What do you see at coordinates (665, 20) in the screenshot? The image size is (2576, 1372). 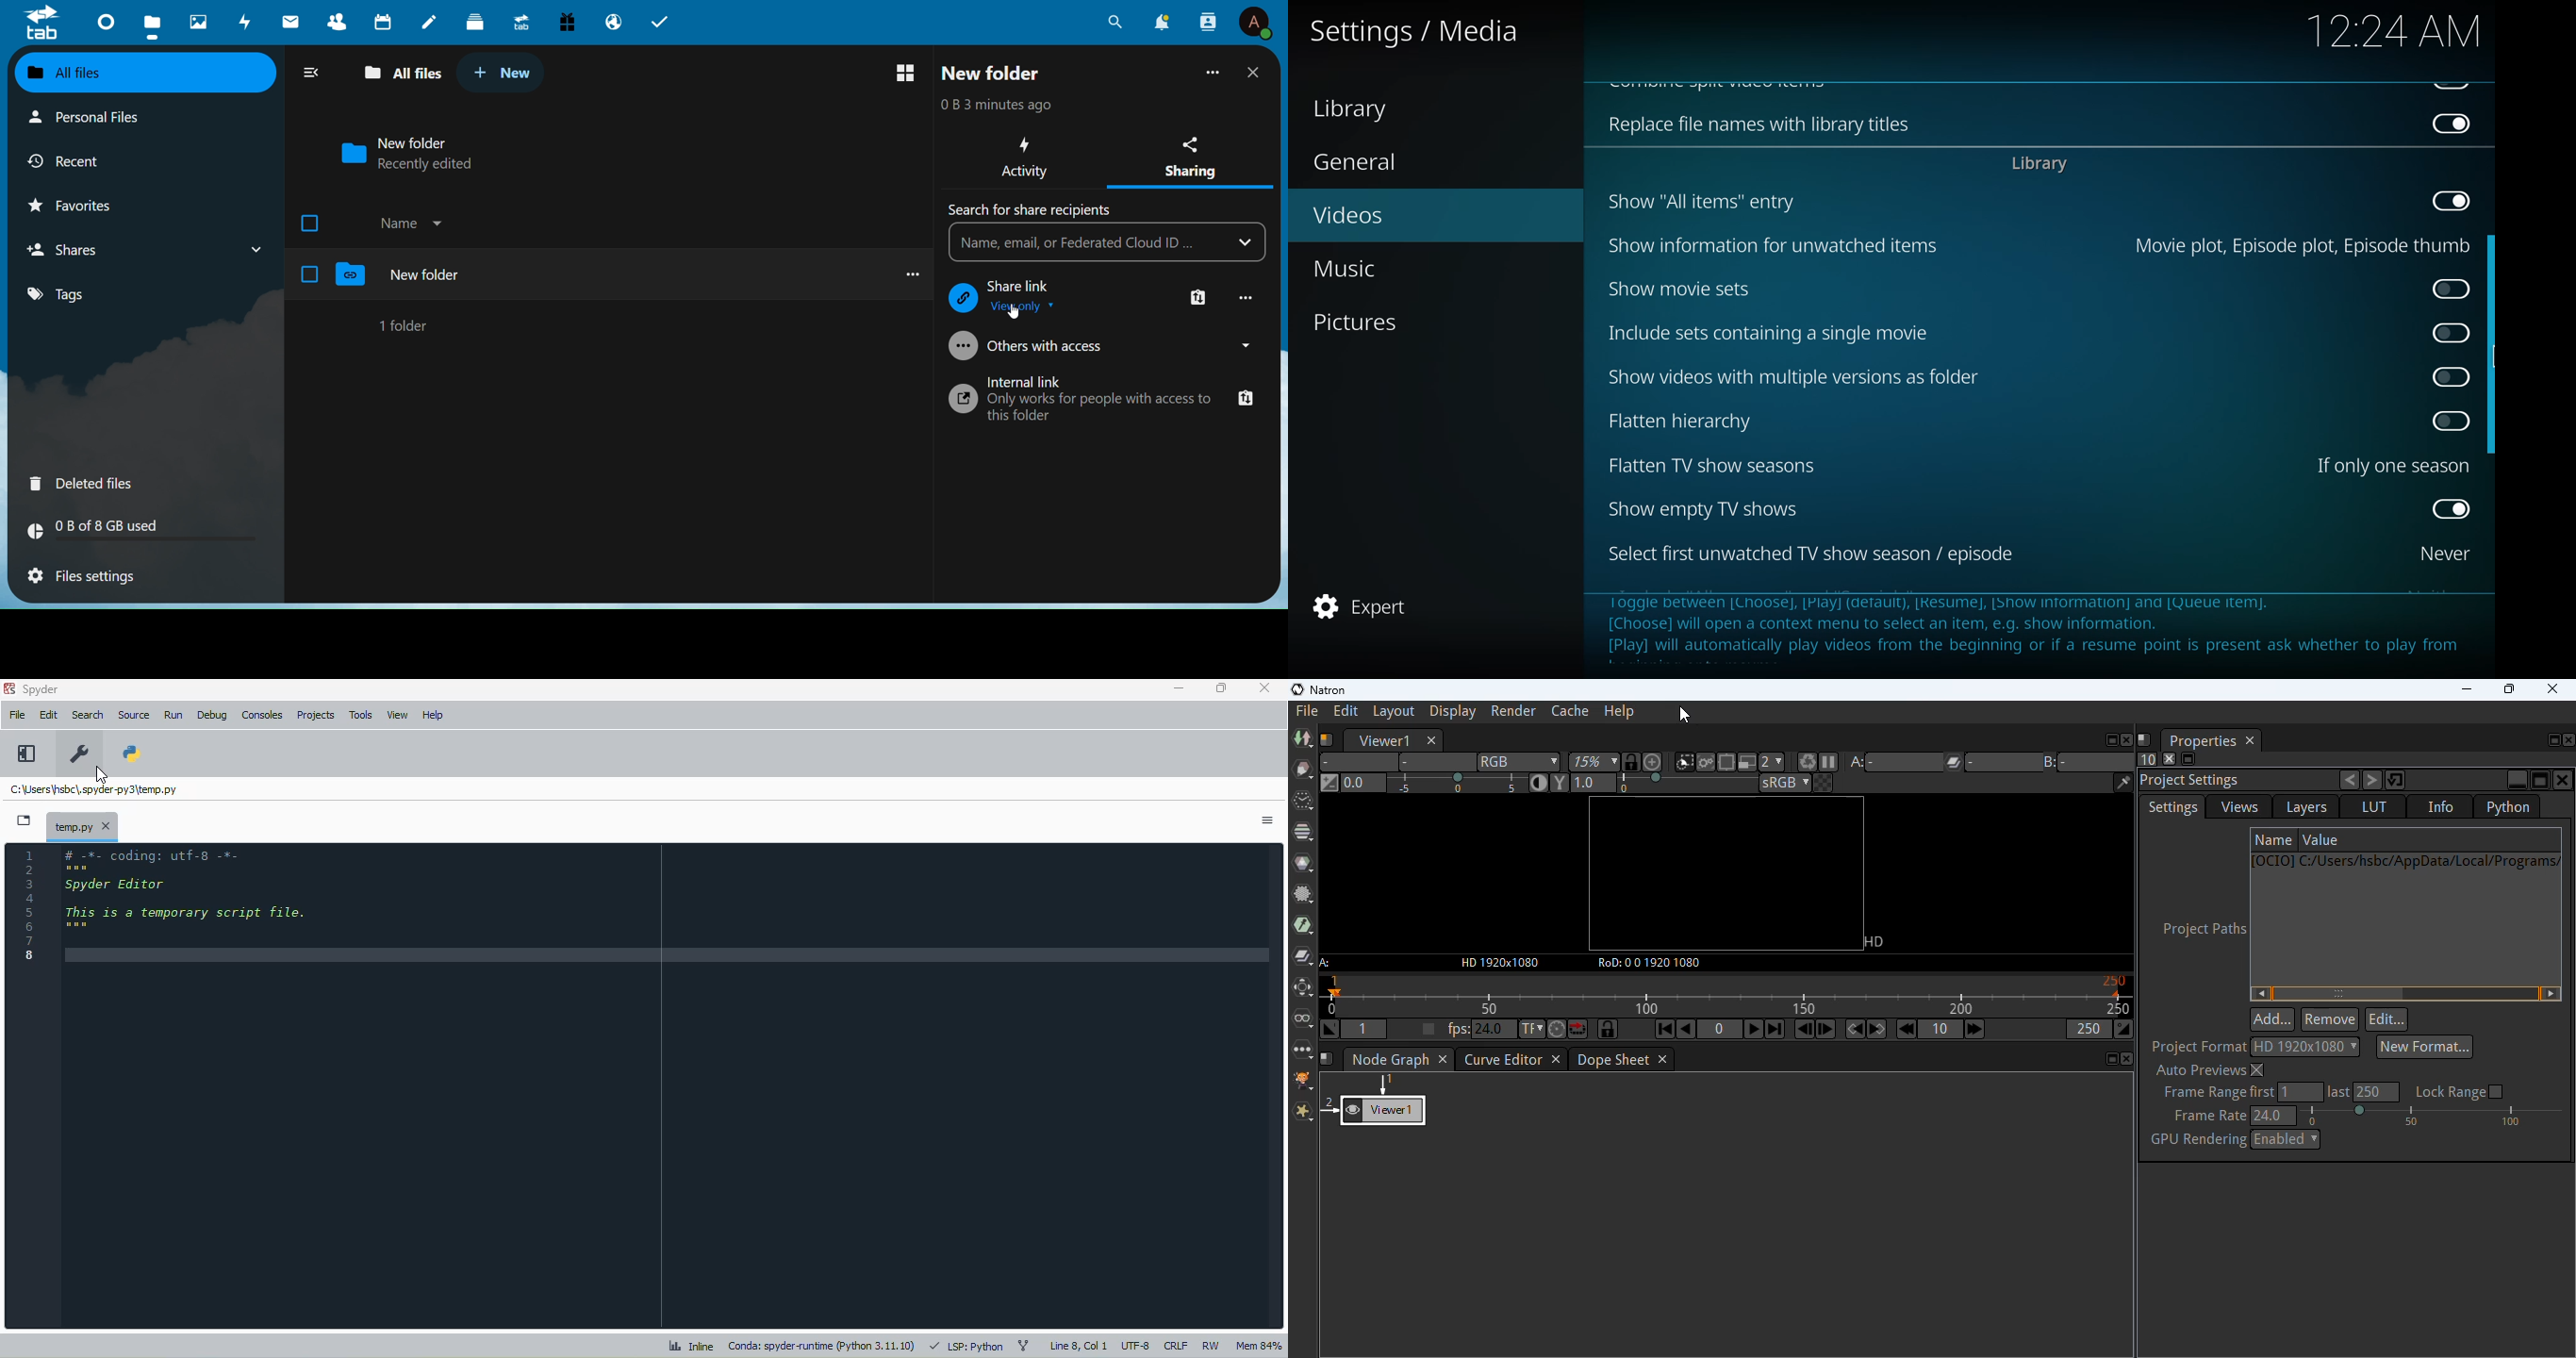 I see `Tab` at bounding box center [665, 20].